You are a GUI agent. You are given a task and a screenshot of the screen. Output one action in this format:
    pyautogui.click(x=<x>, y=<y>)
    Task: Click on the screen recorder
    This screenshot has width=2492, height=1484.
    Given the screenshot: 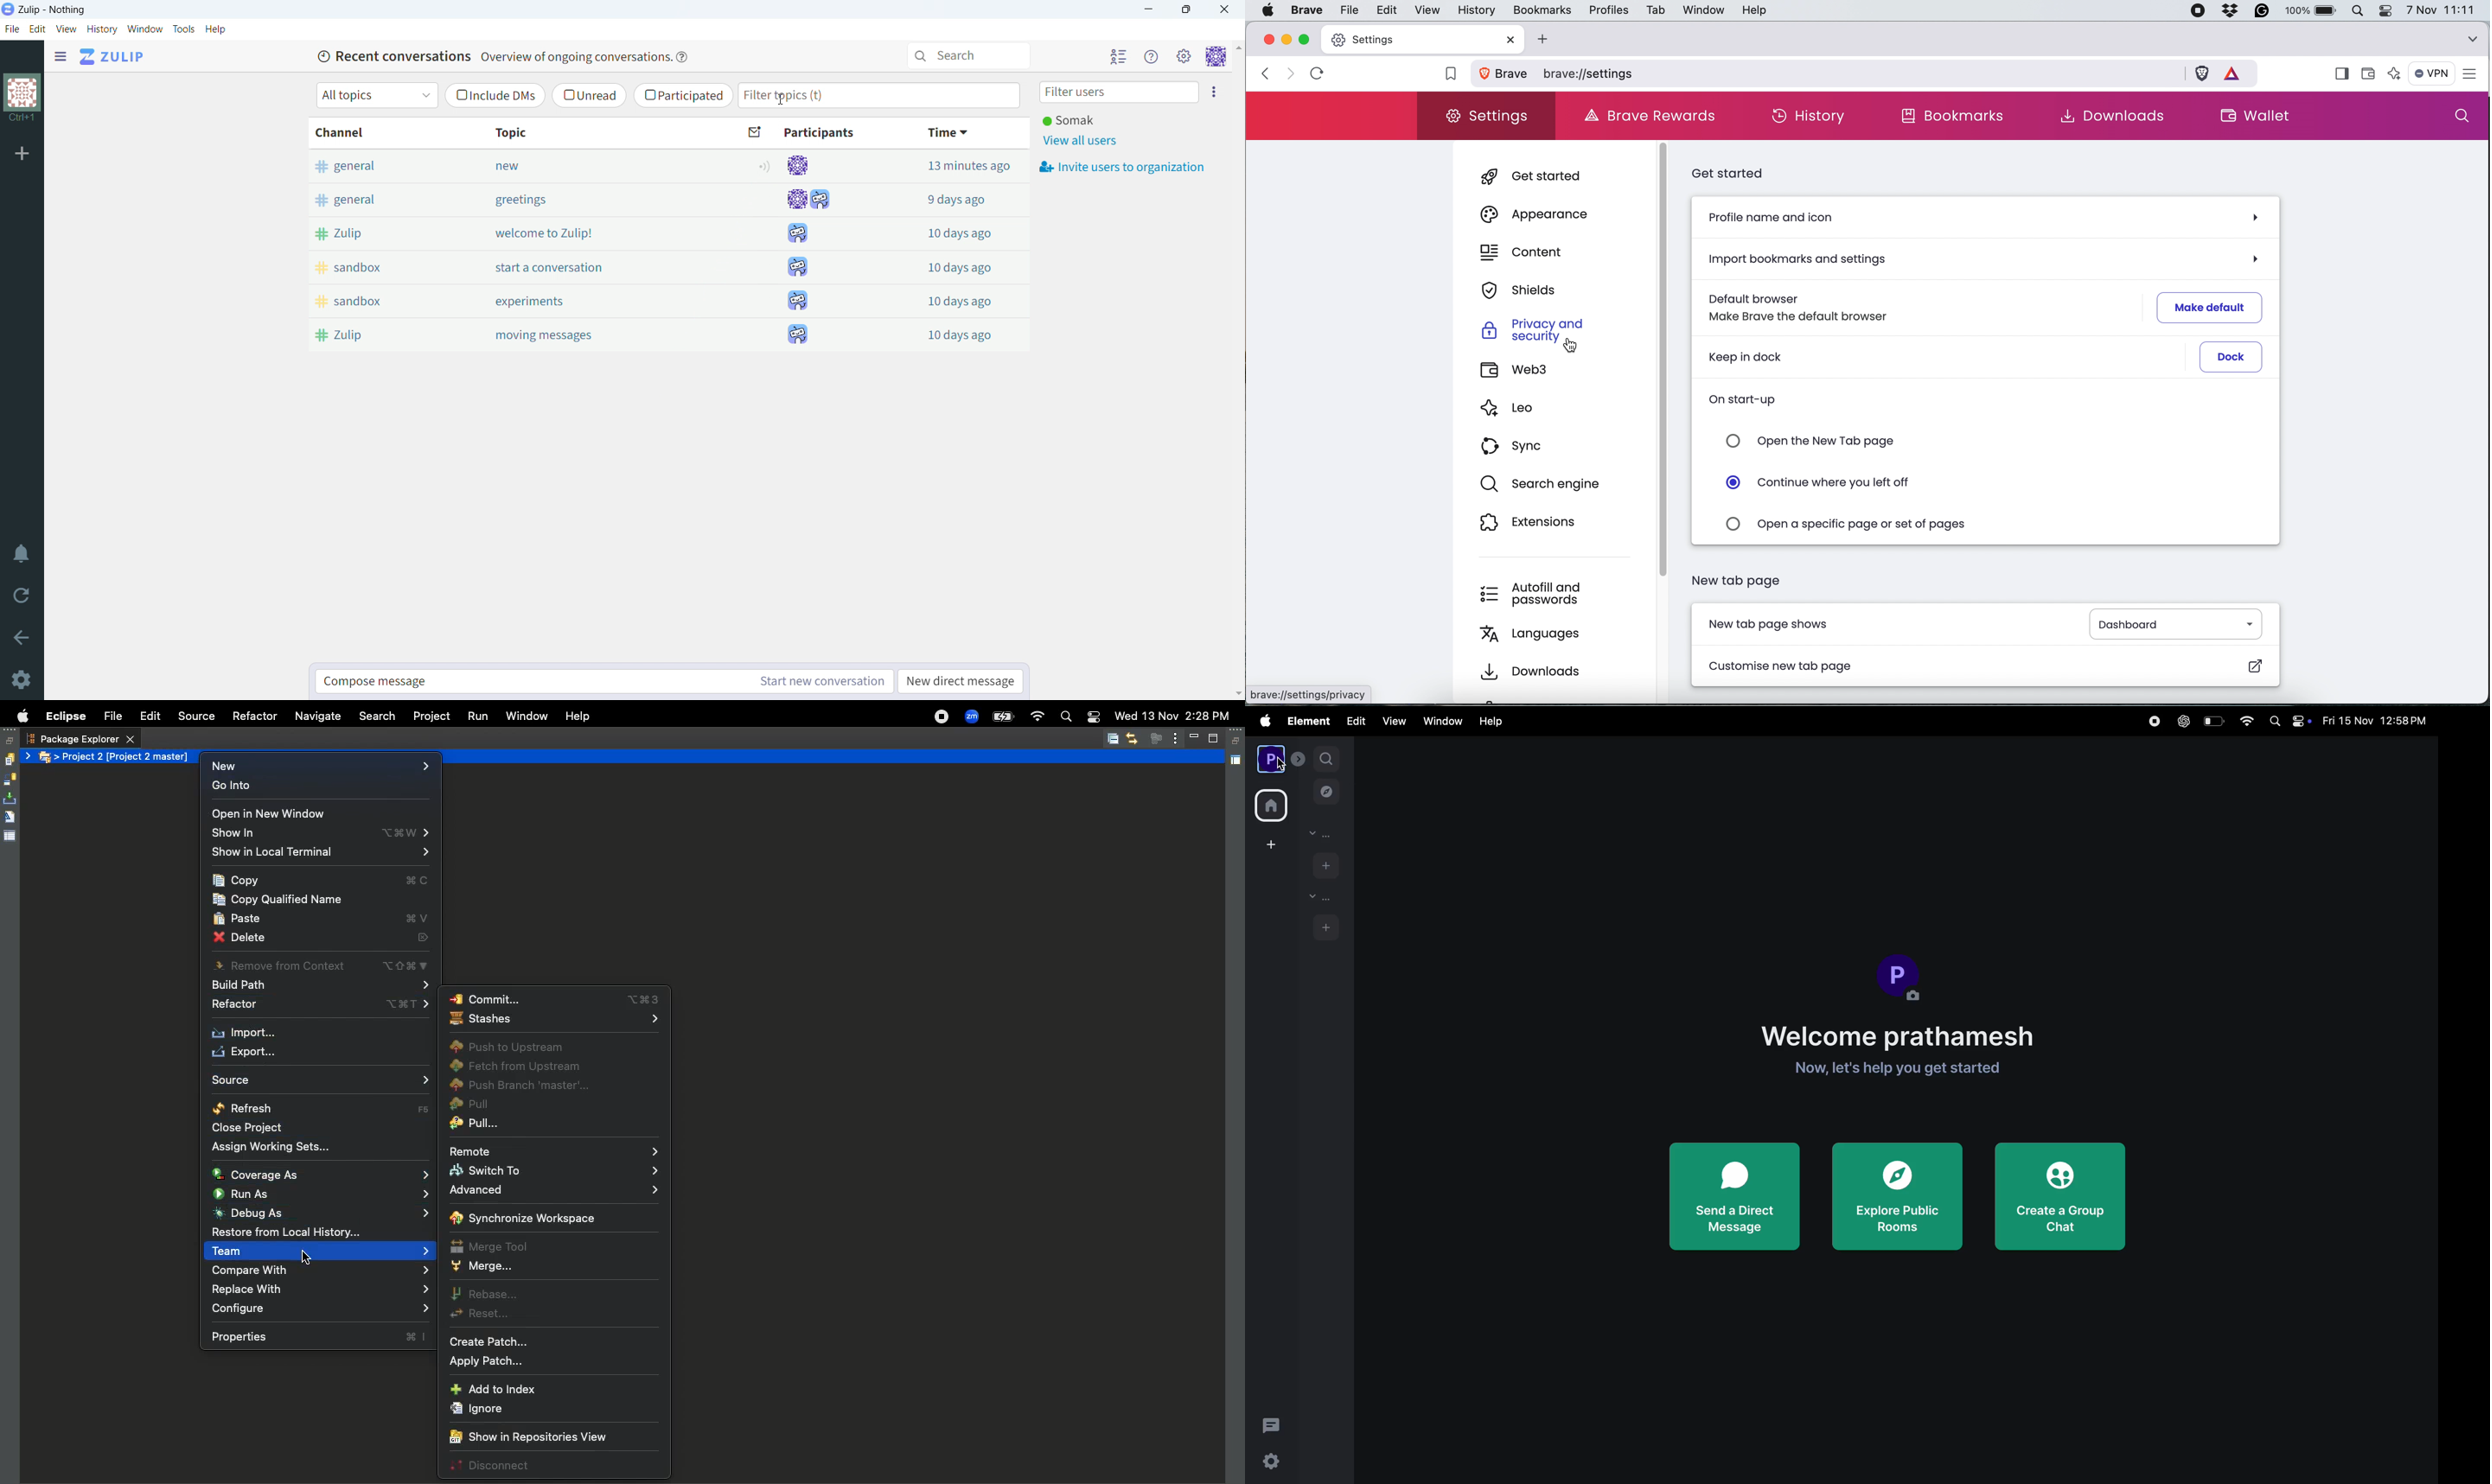 What is the action you would take?
    pyautogui.click(x=2200, y=11)
    